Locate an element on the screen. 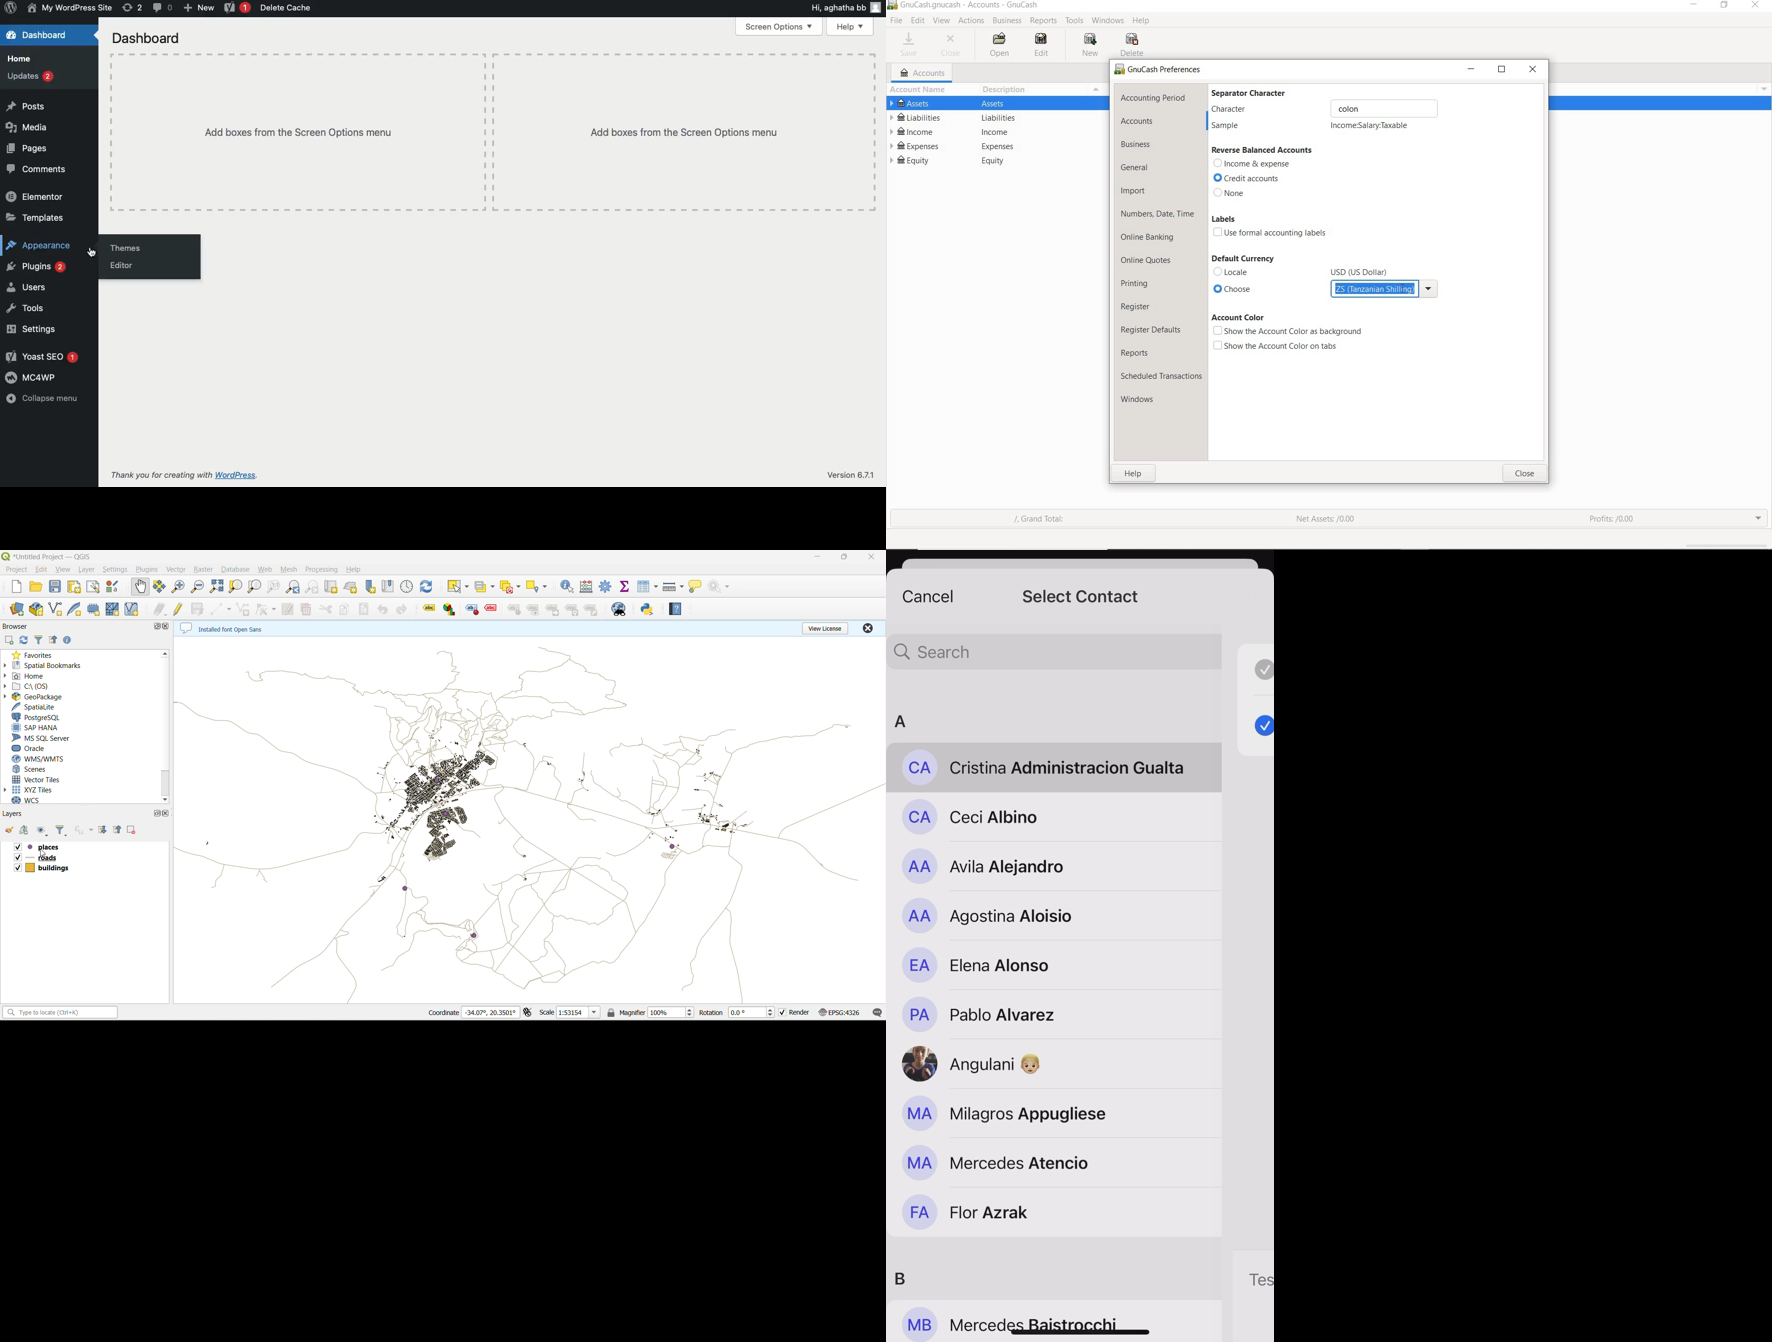  Comment is located at coordinates (163, 7).